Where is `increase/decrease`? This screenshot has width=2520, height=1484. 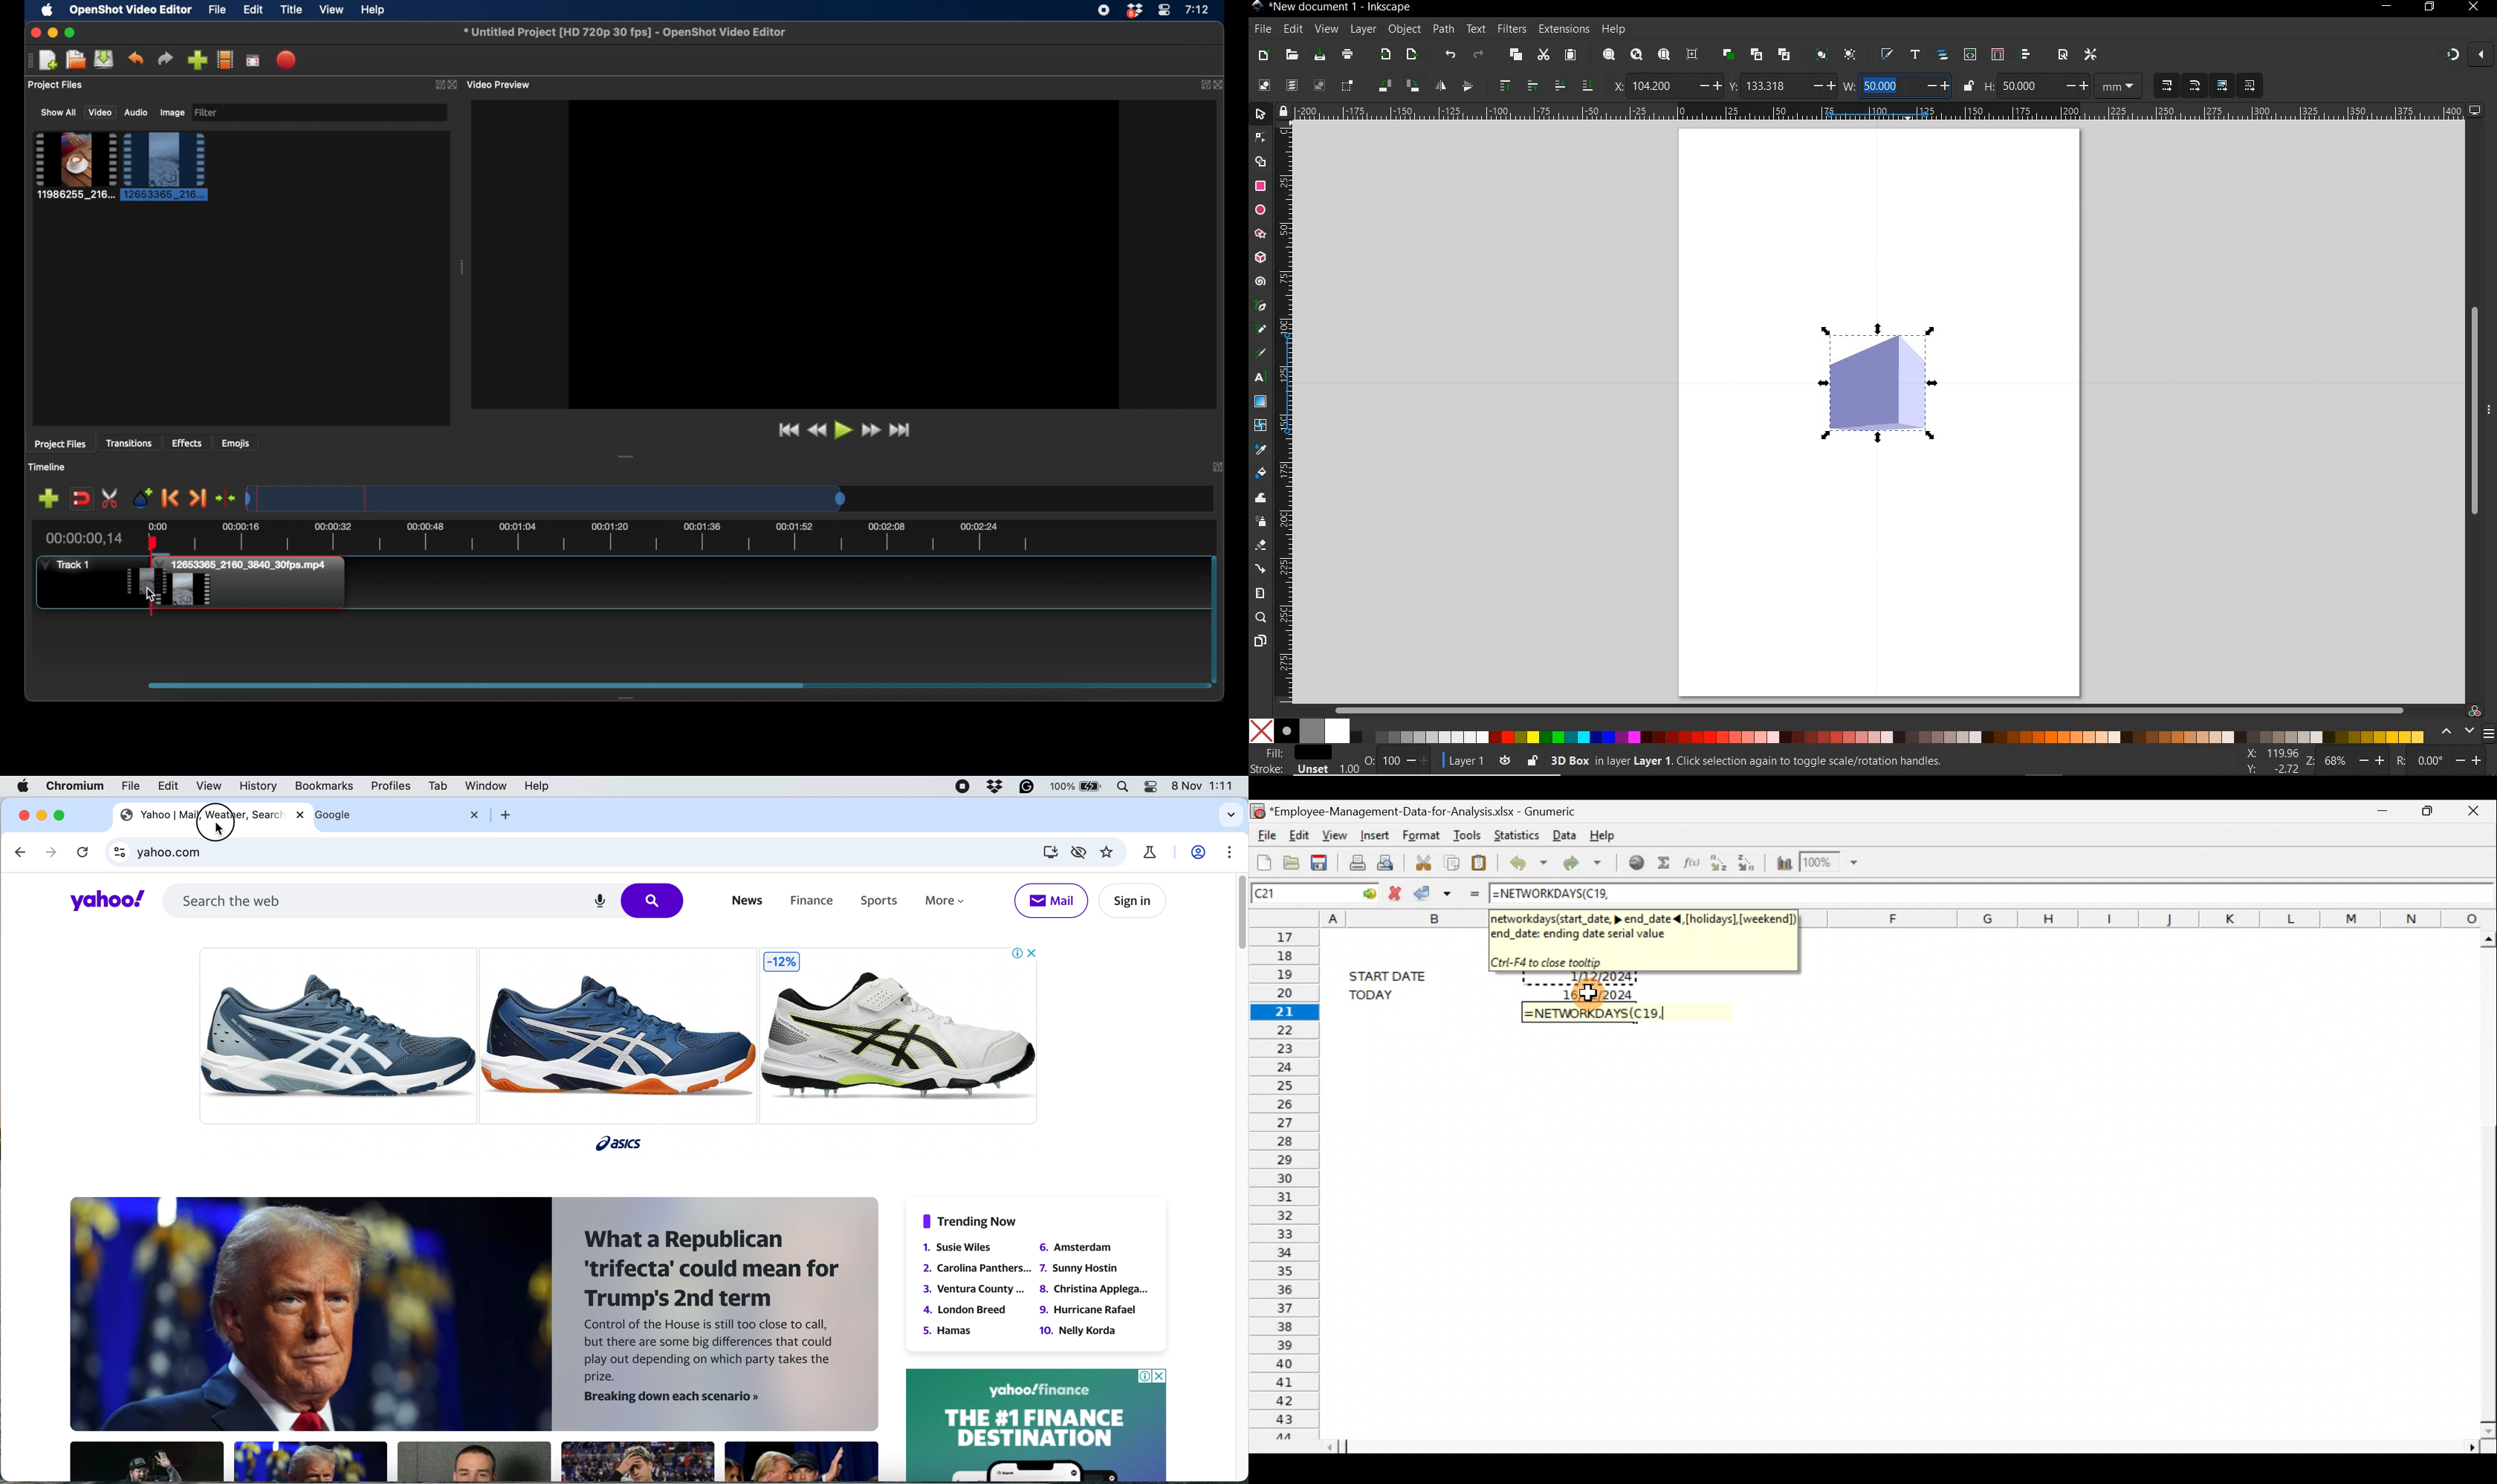
increase/decrease is located at coordinates (1937, 85).